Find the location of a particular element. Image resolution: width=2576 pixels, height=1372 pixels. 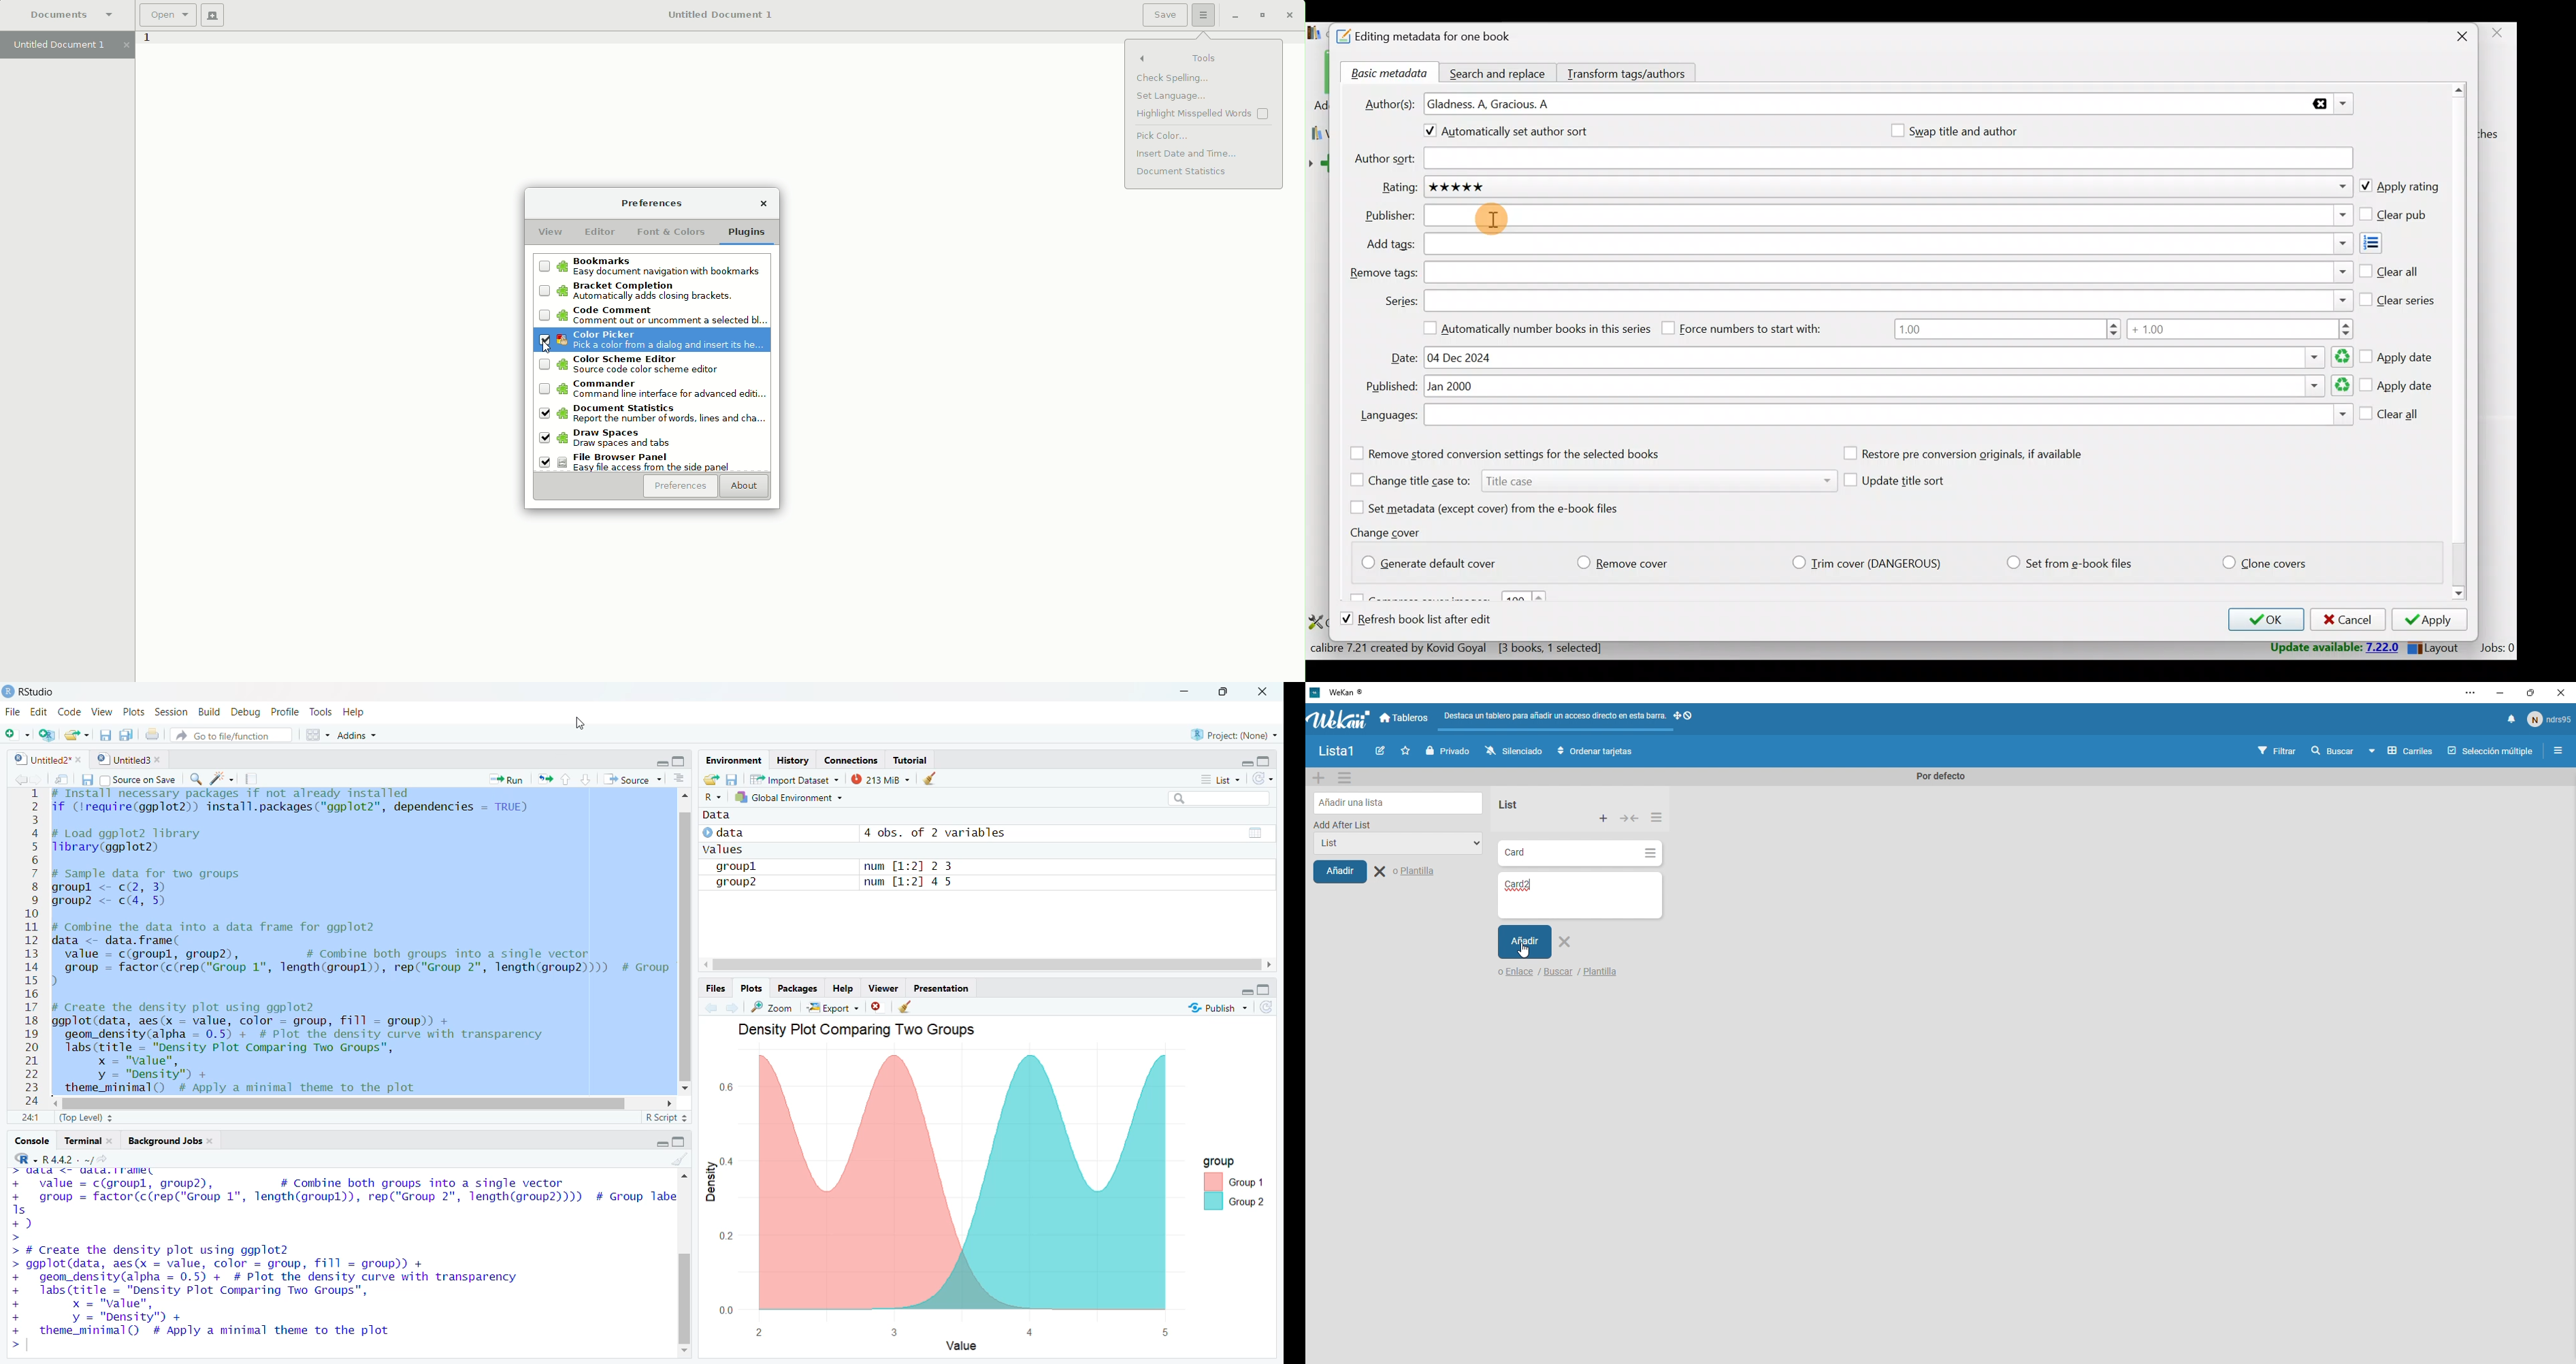

Publisher is located at coordinates (1888, 217).